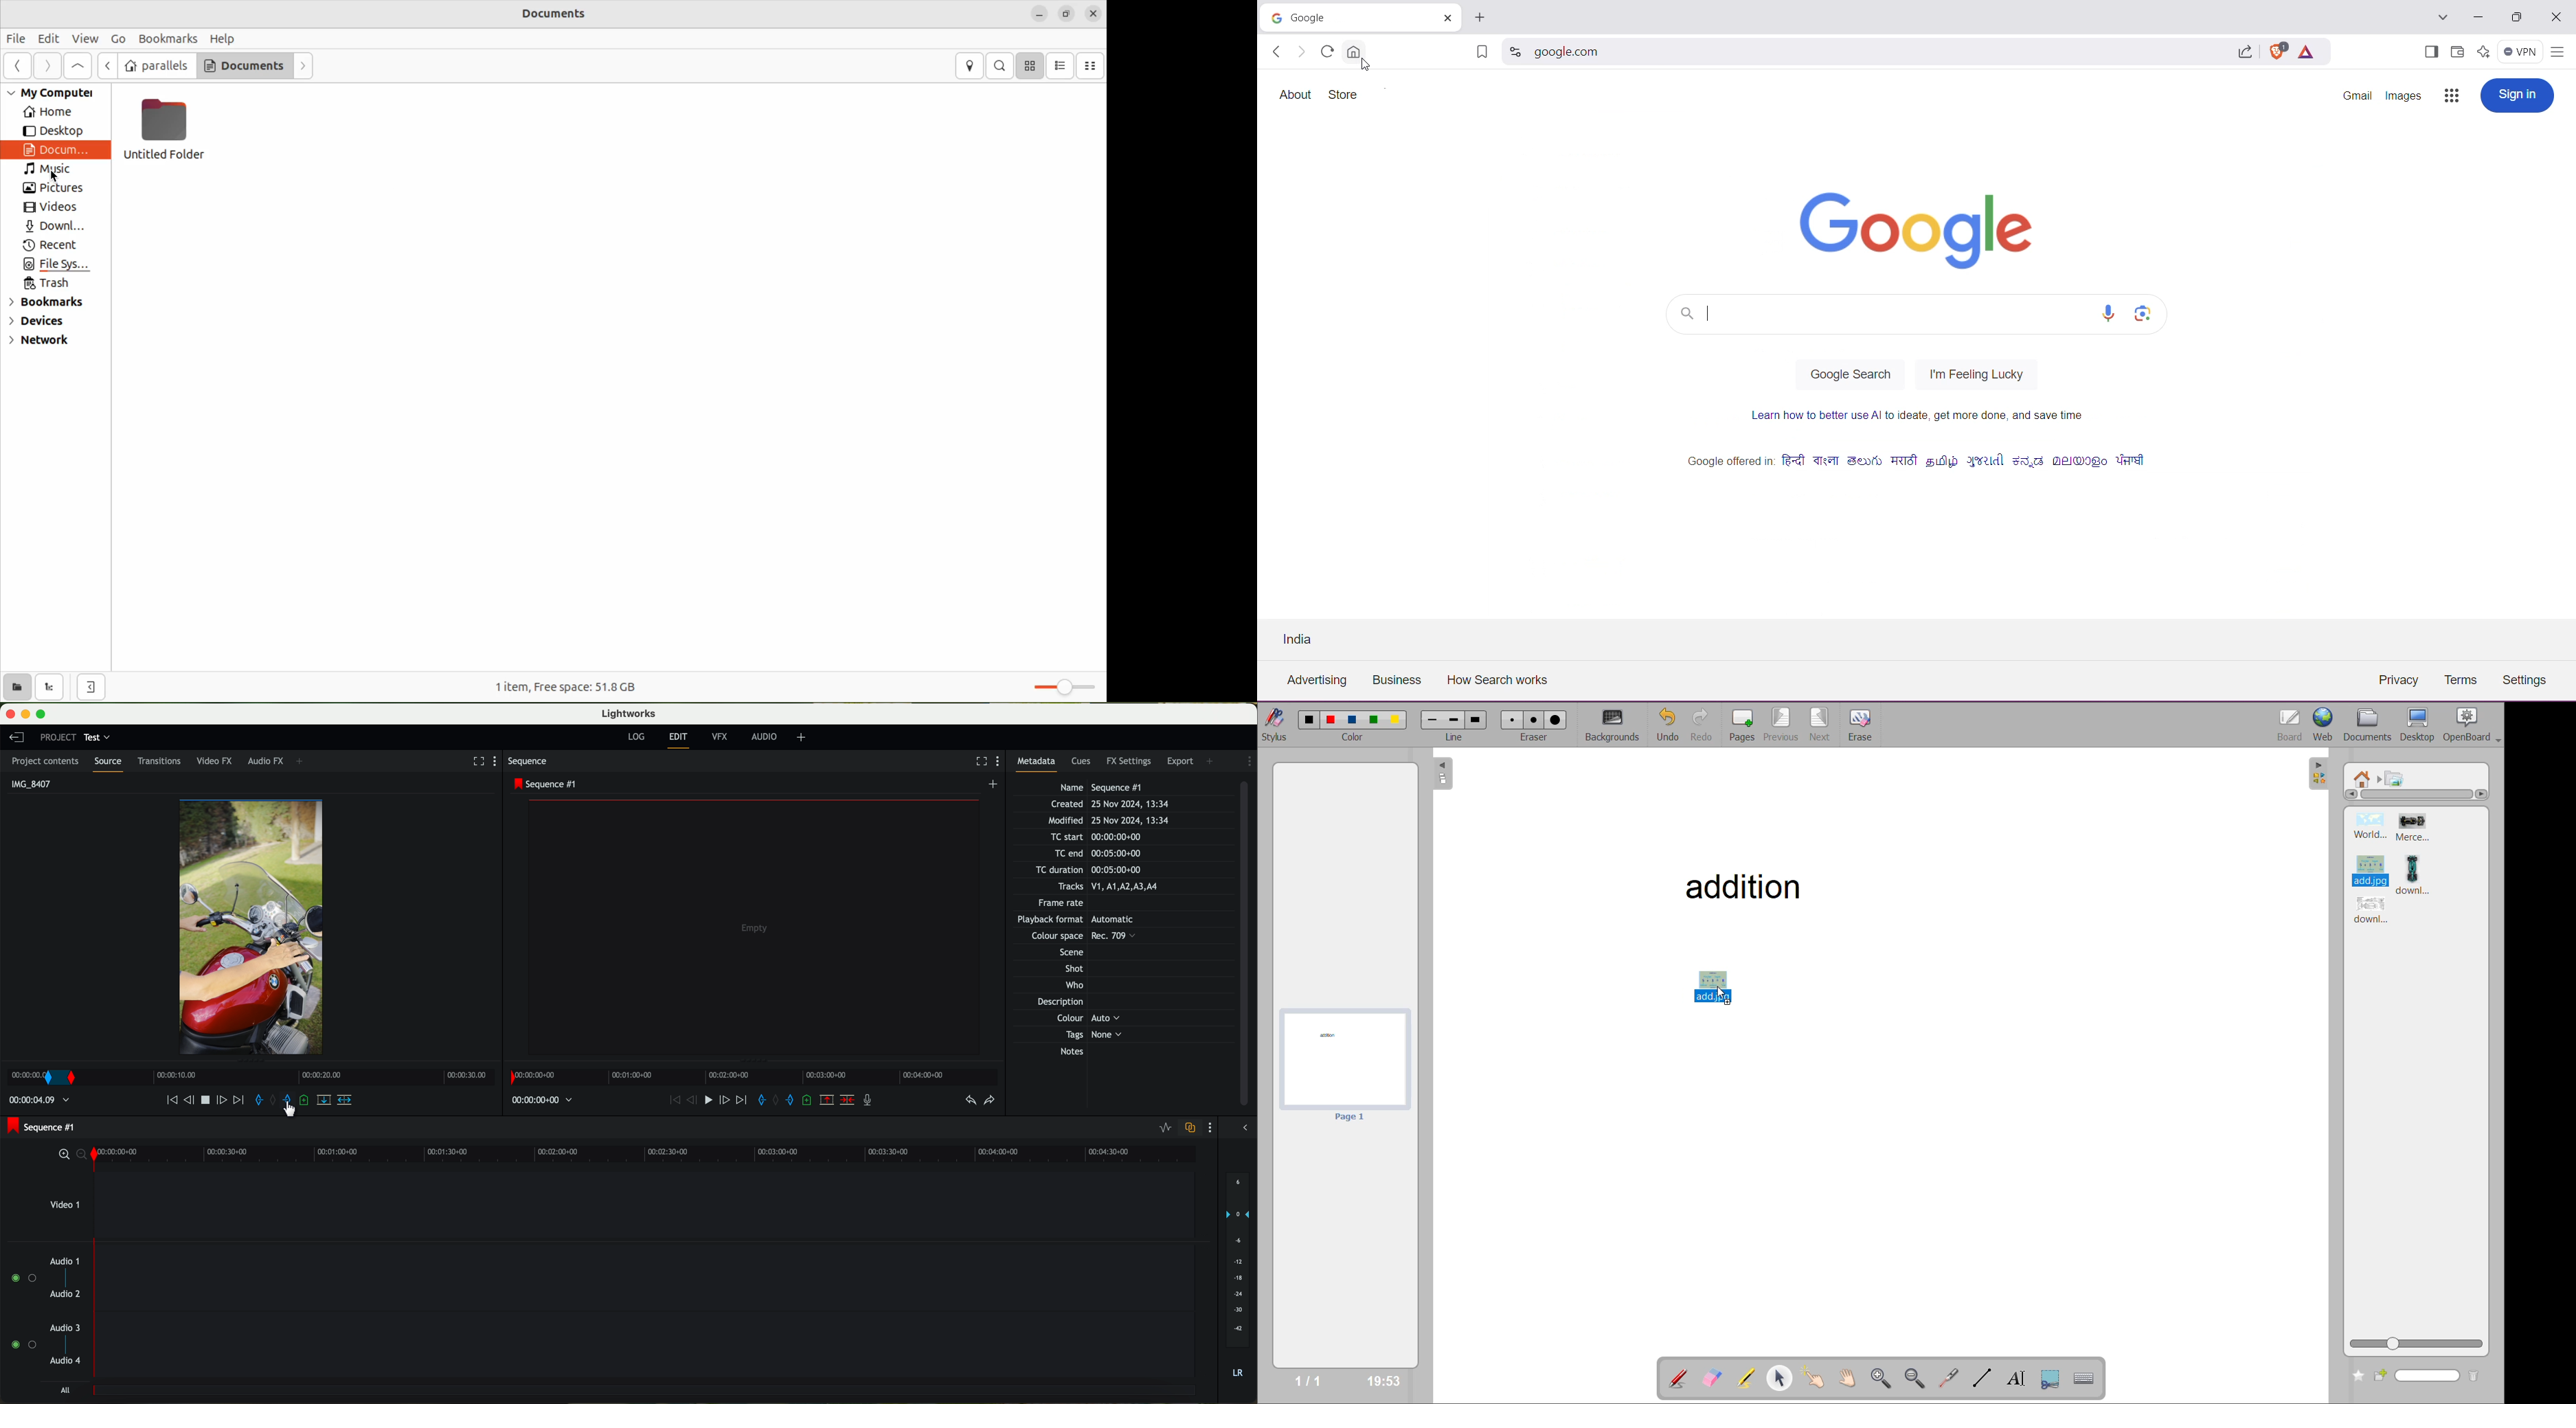 Image resolution: width=2576 pixels, height=1428 pixels. What do you see at coordinates (1166, 1128) in the screenshot?
I see `toggle audio levels editing` at bounding box center [1166, 1128].